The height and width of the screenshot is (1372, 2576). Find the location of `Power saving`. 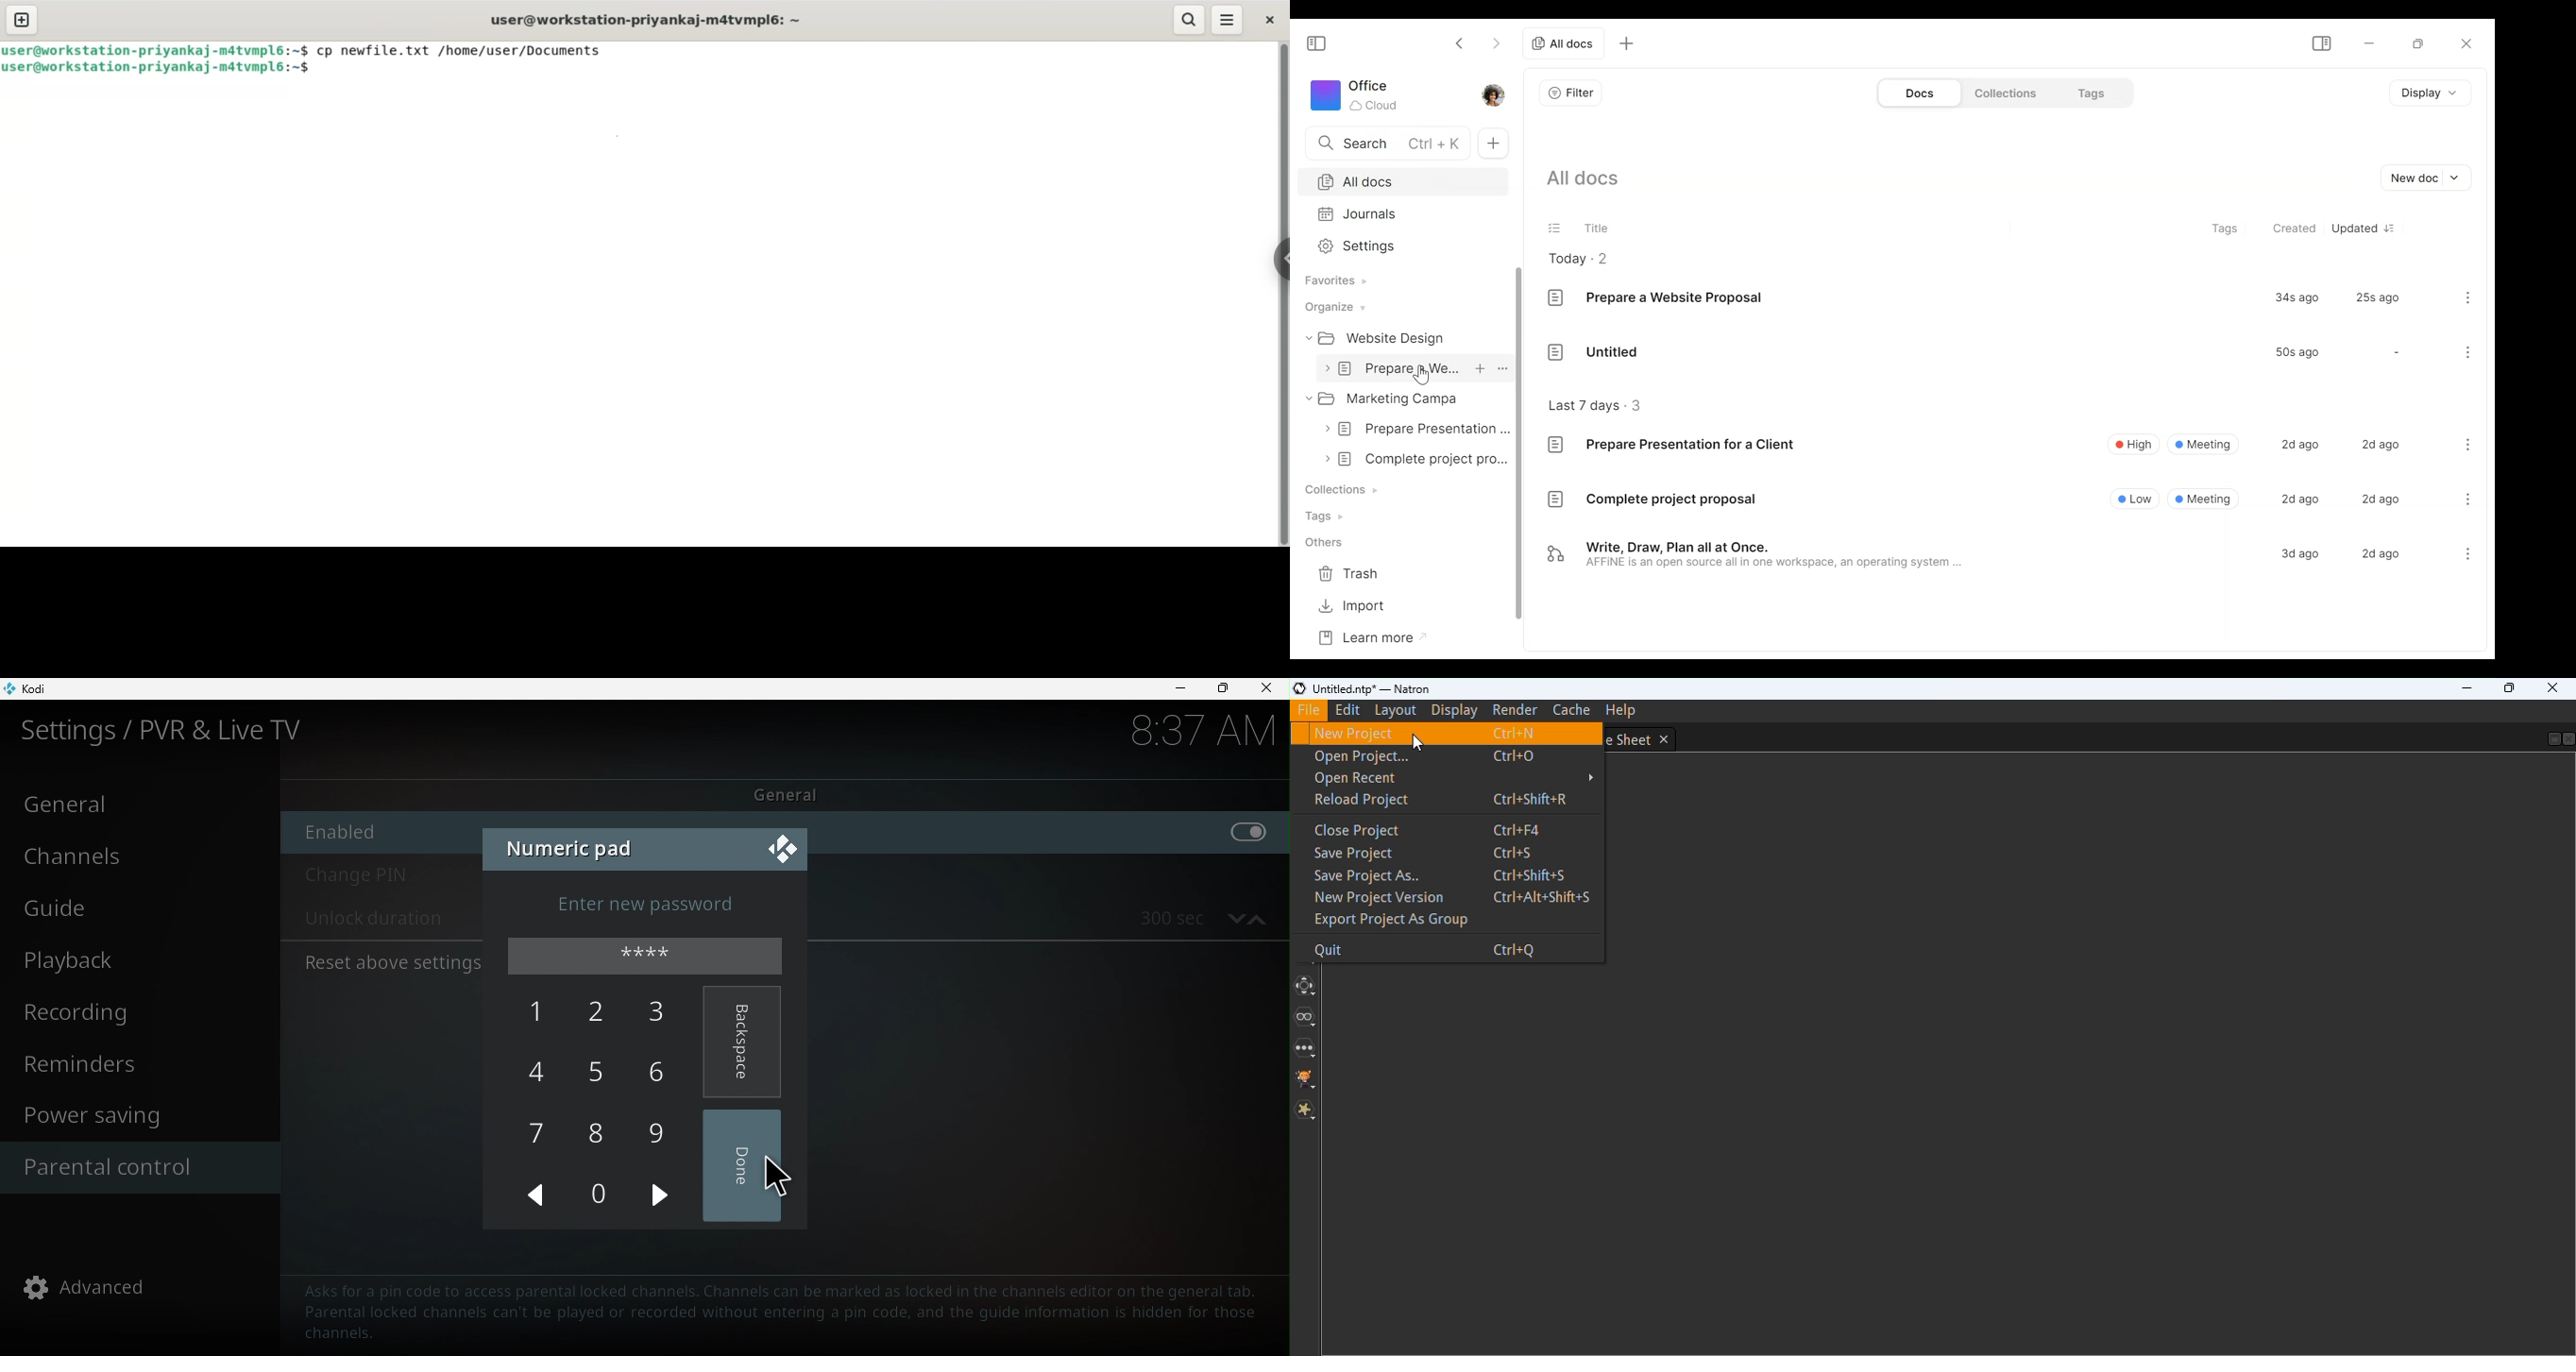

Power saving is located at coordinates (141, 1116).